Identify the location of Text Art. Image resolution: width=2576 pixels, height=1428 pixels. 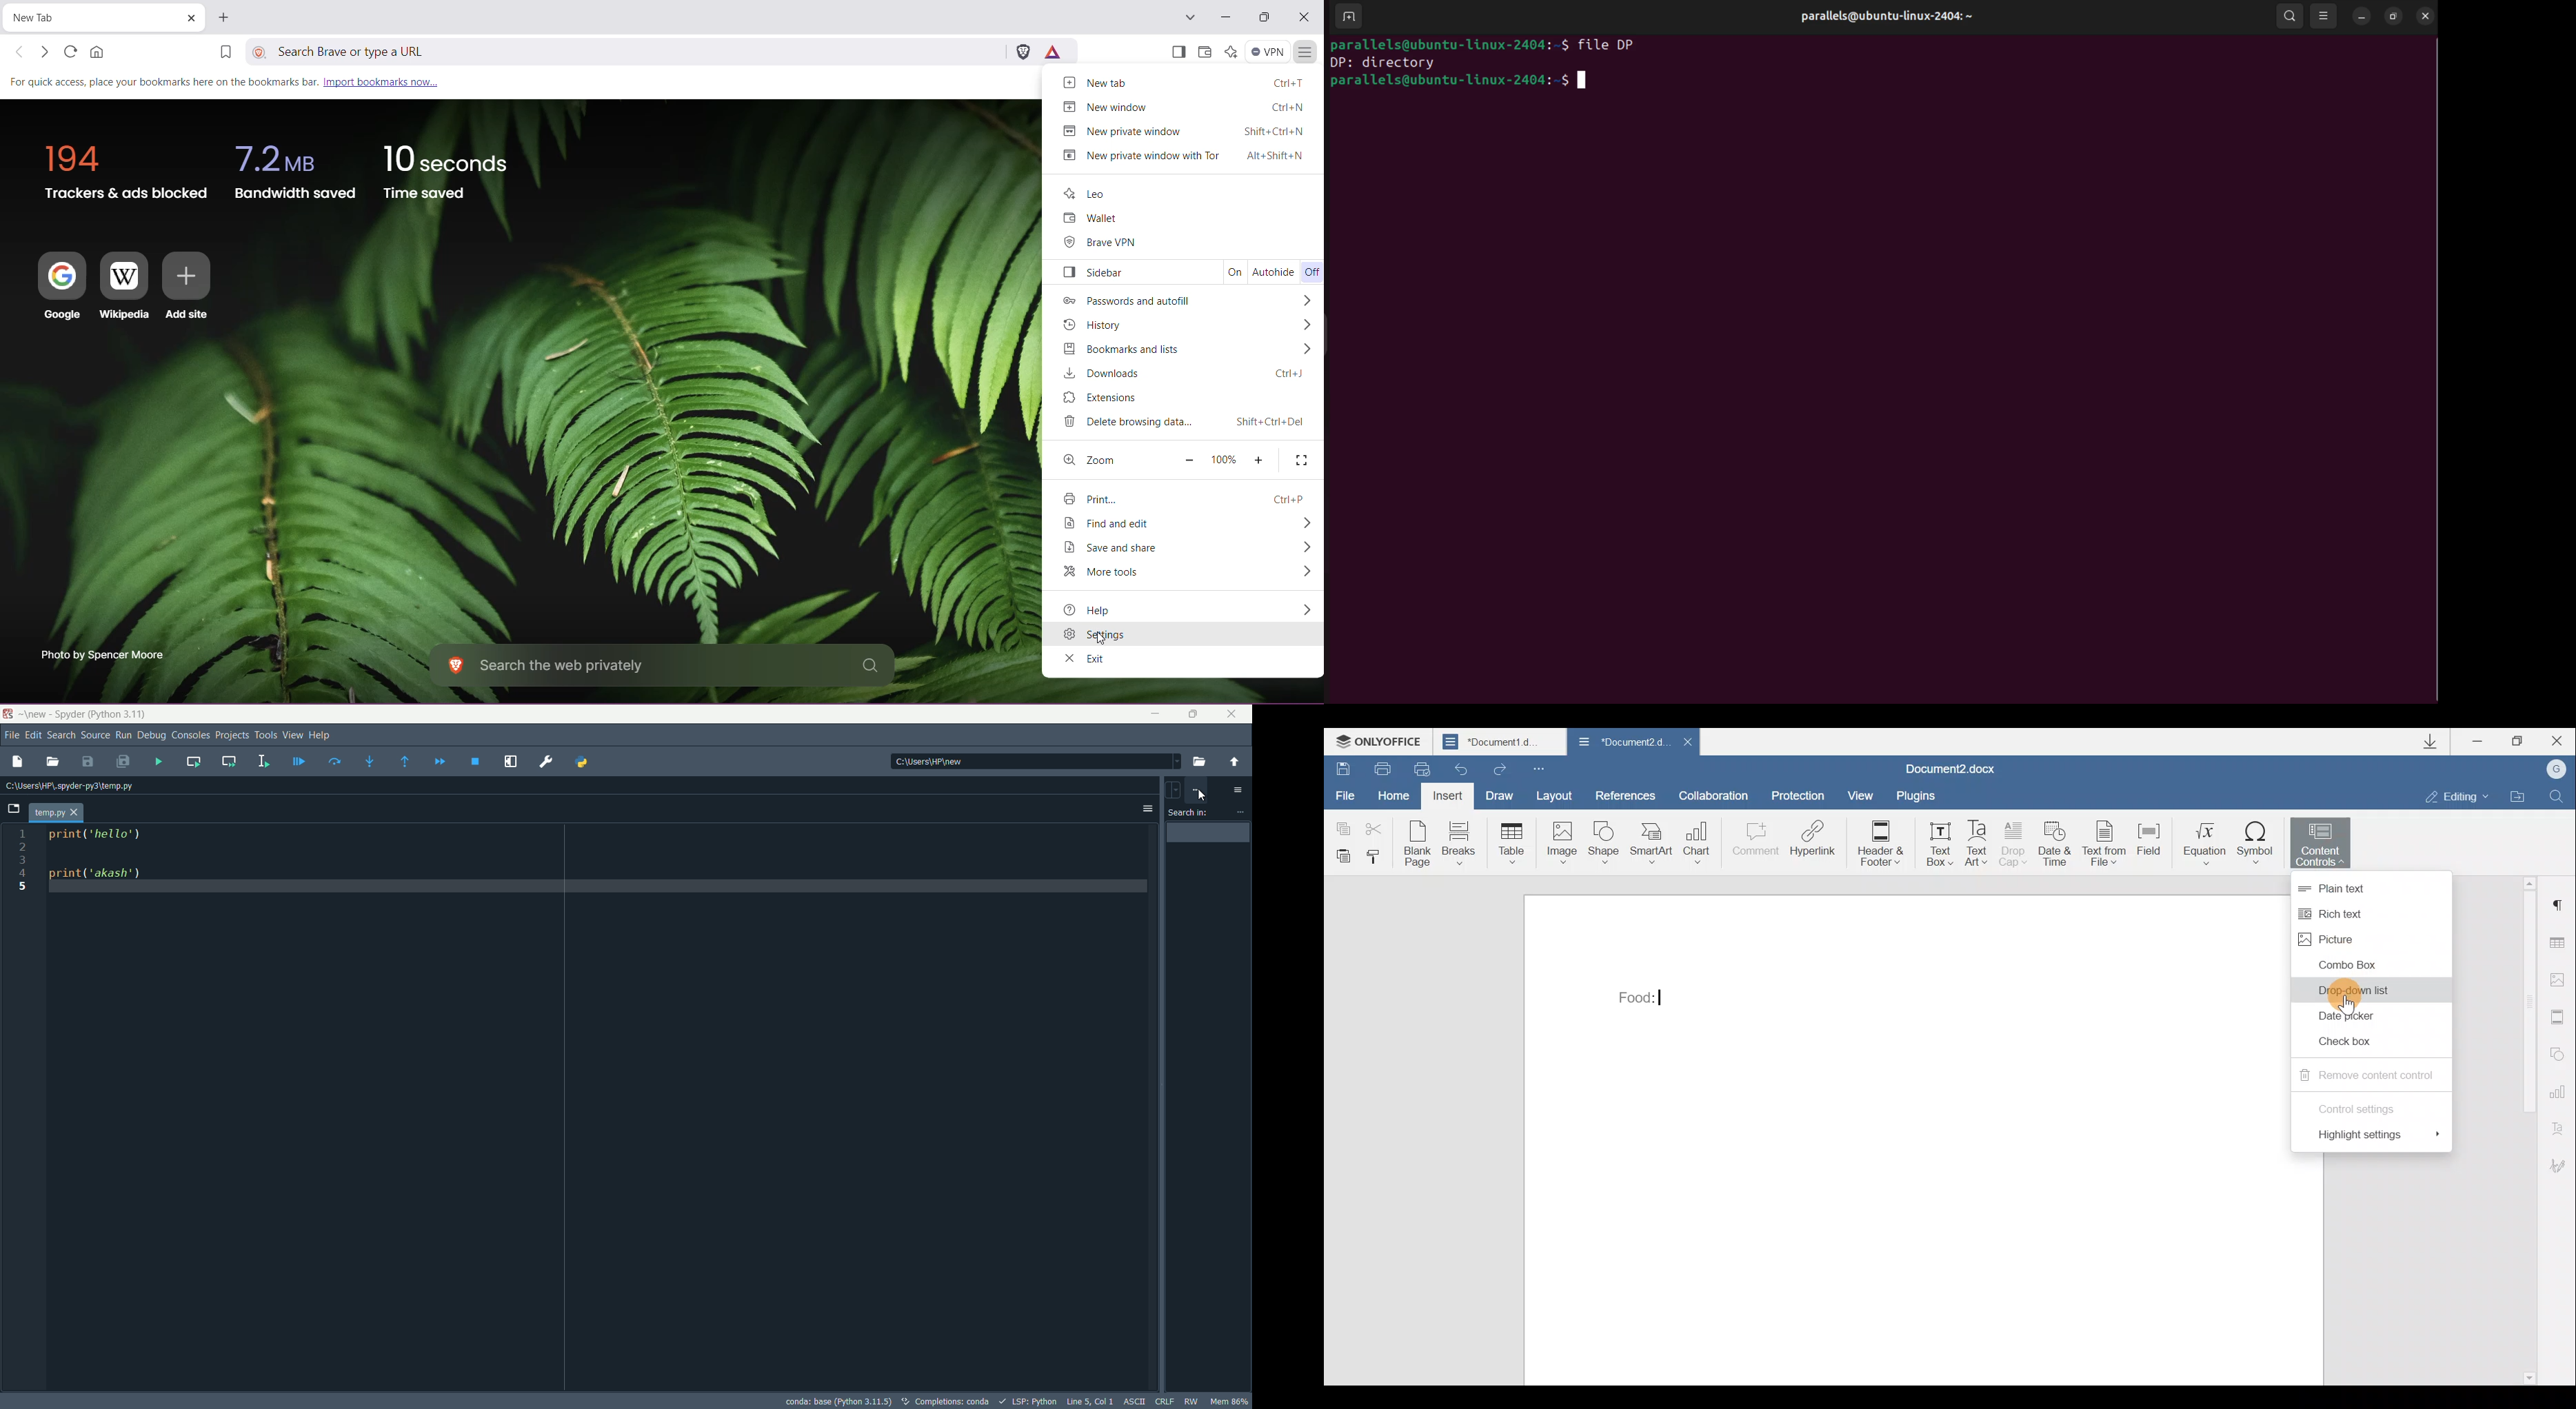
(1978, 844).